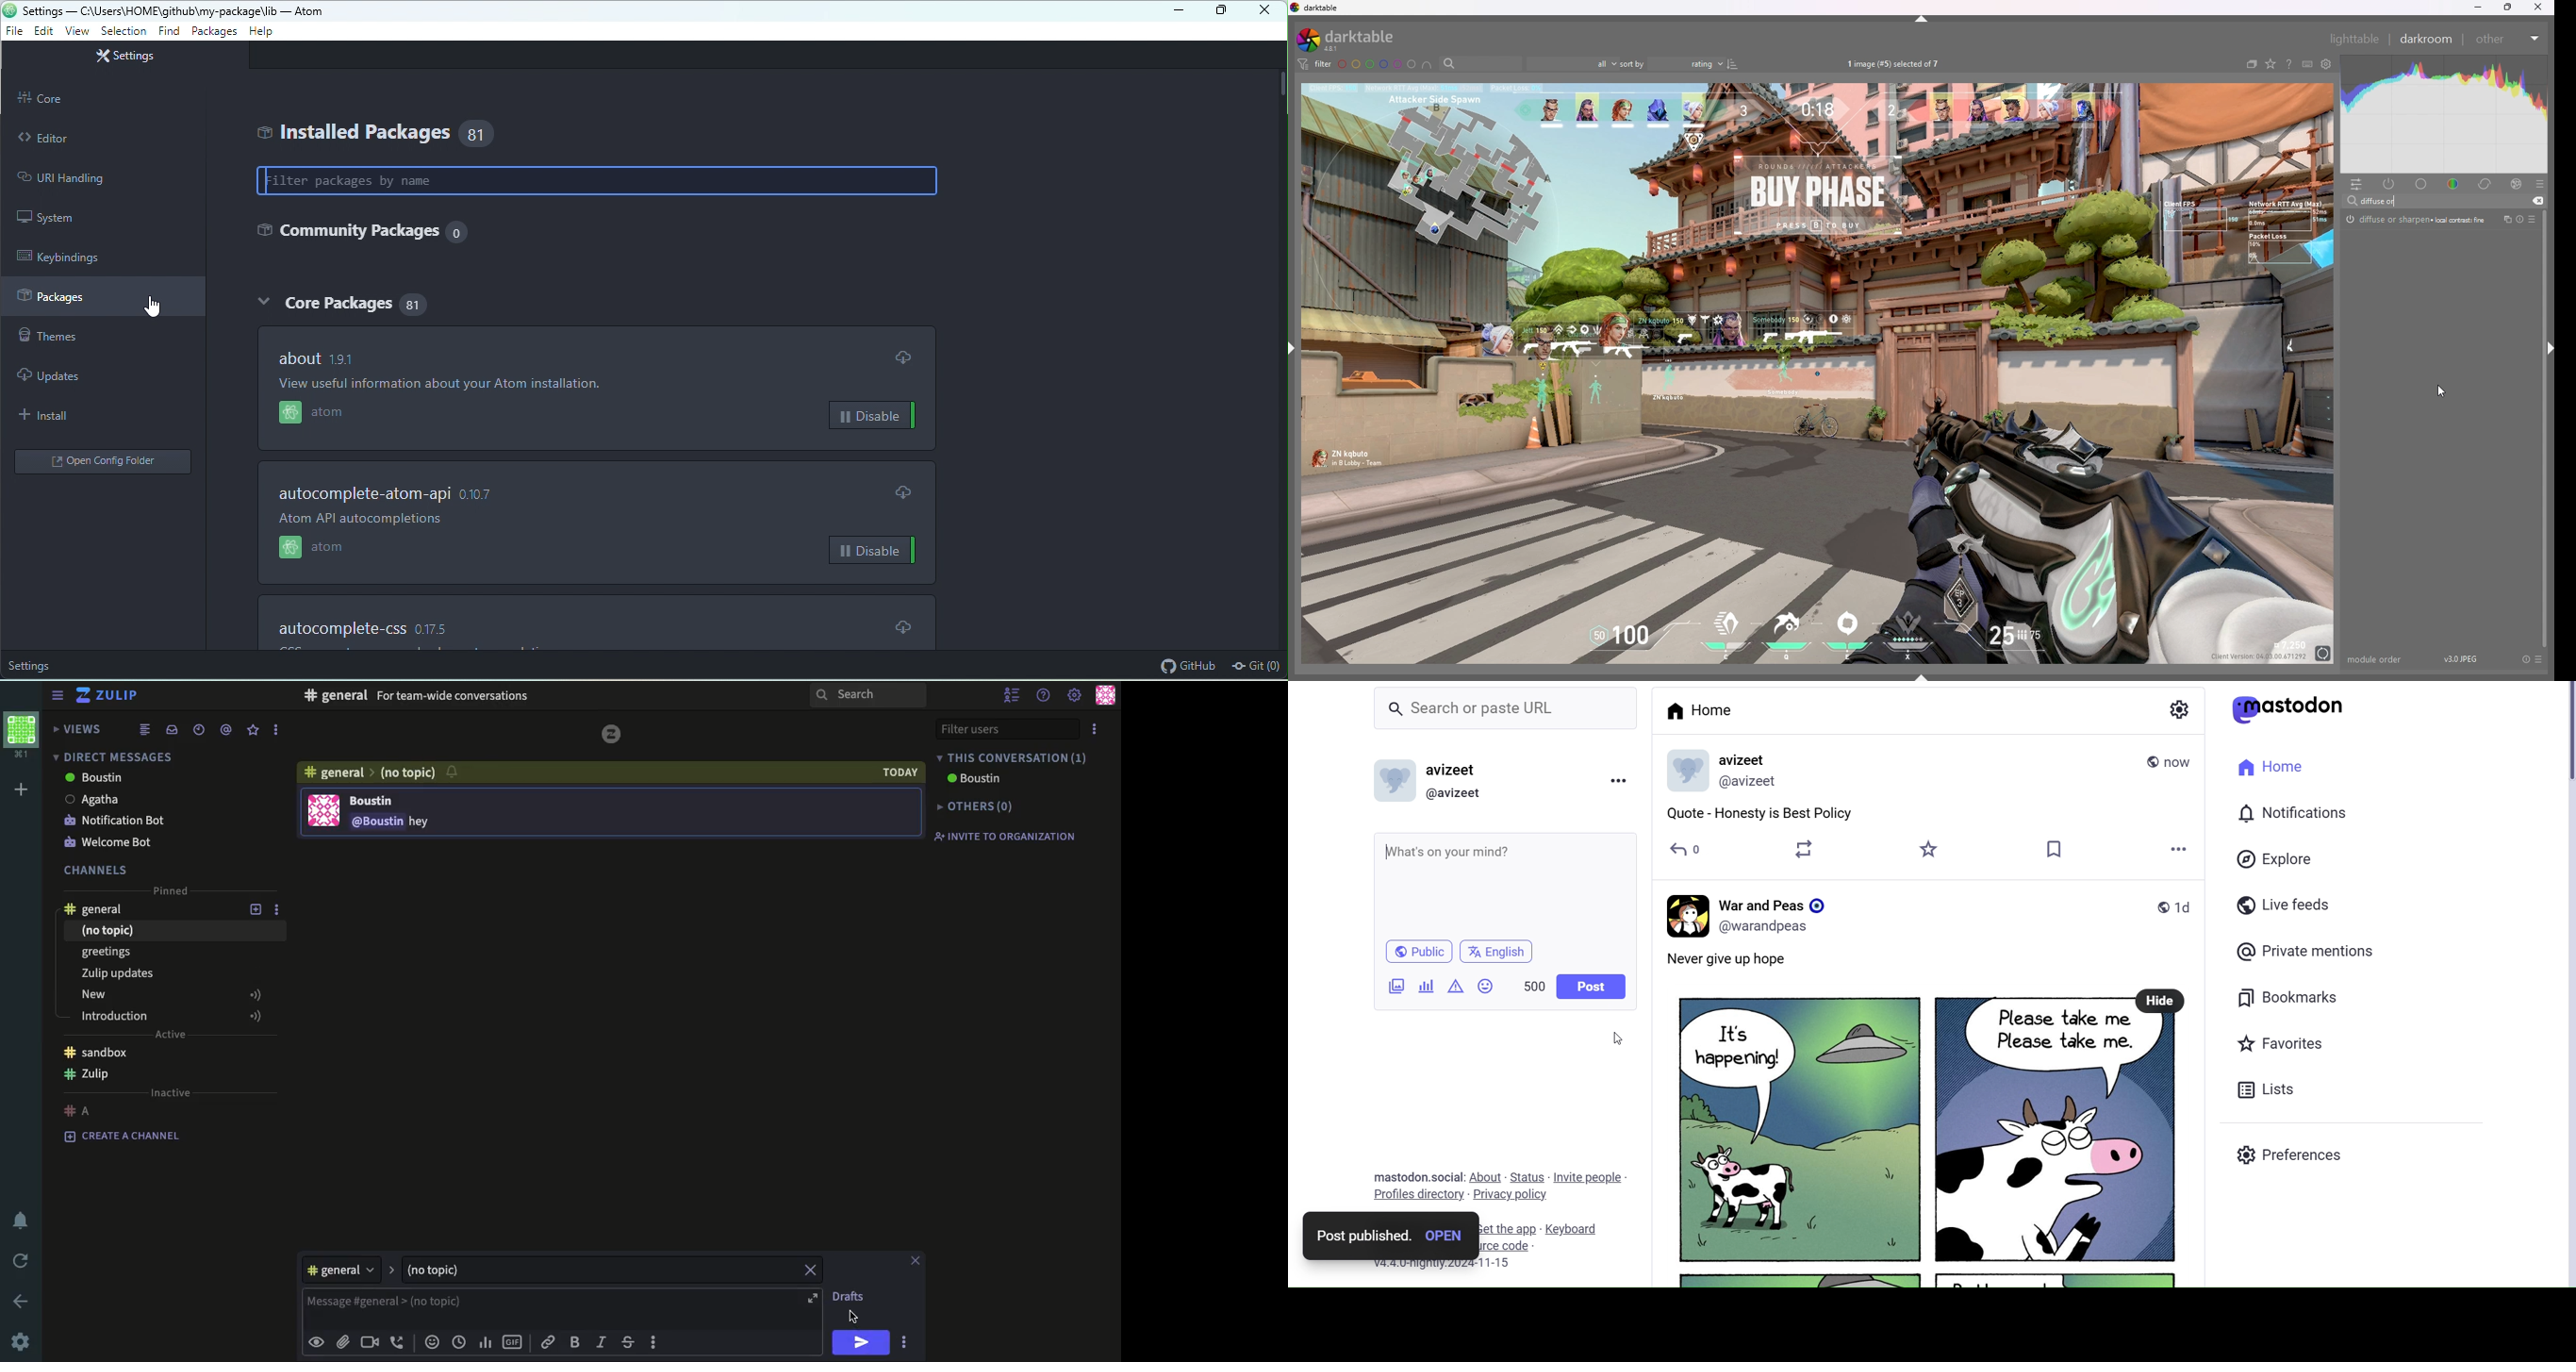 The height and width of the screenshot is (1372, 2576). Describe the element at coordinates (416, 303) in the screenshot. I see `81` at that location.